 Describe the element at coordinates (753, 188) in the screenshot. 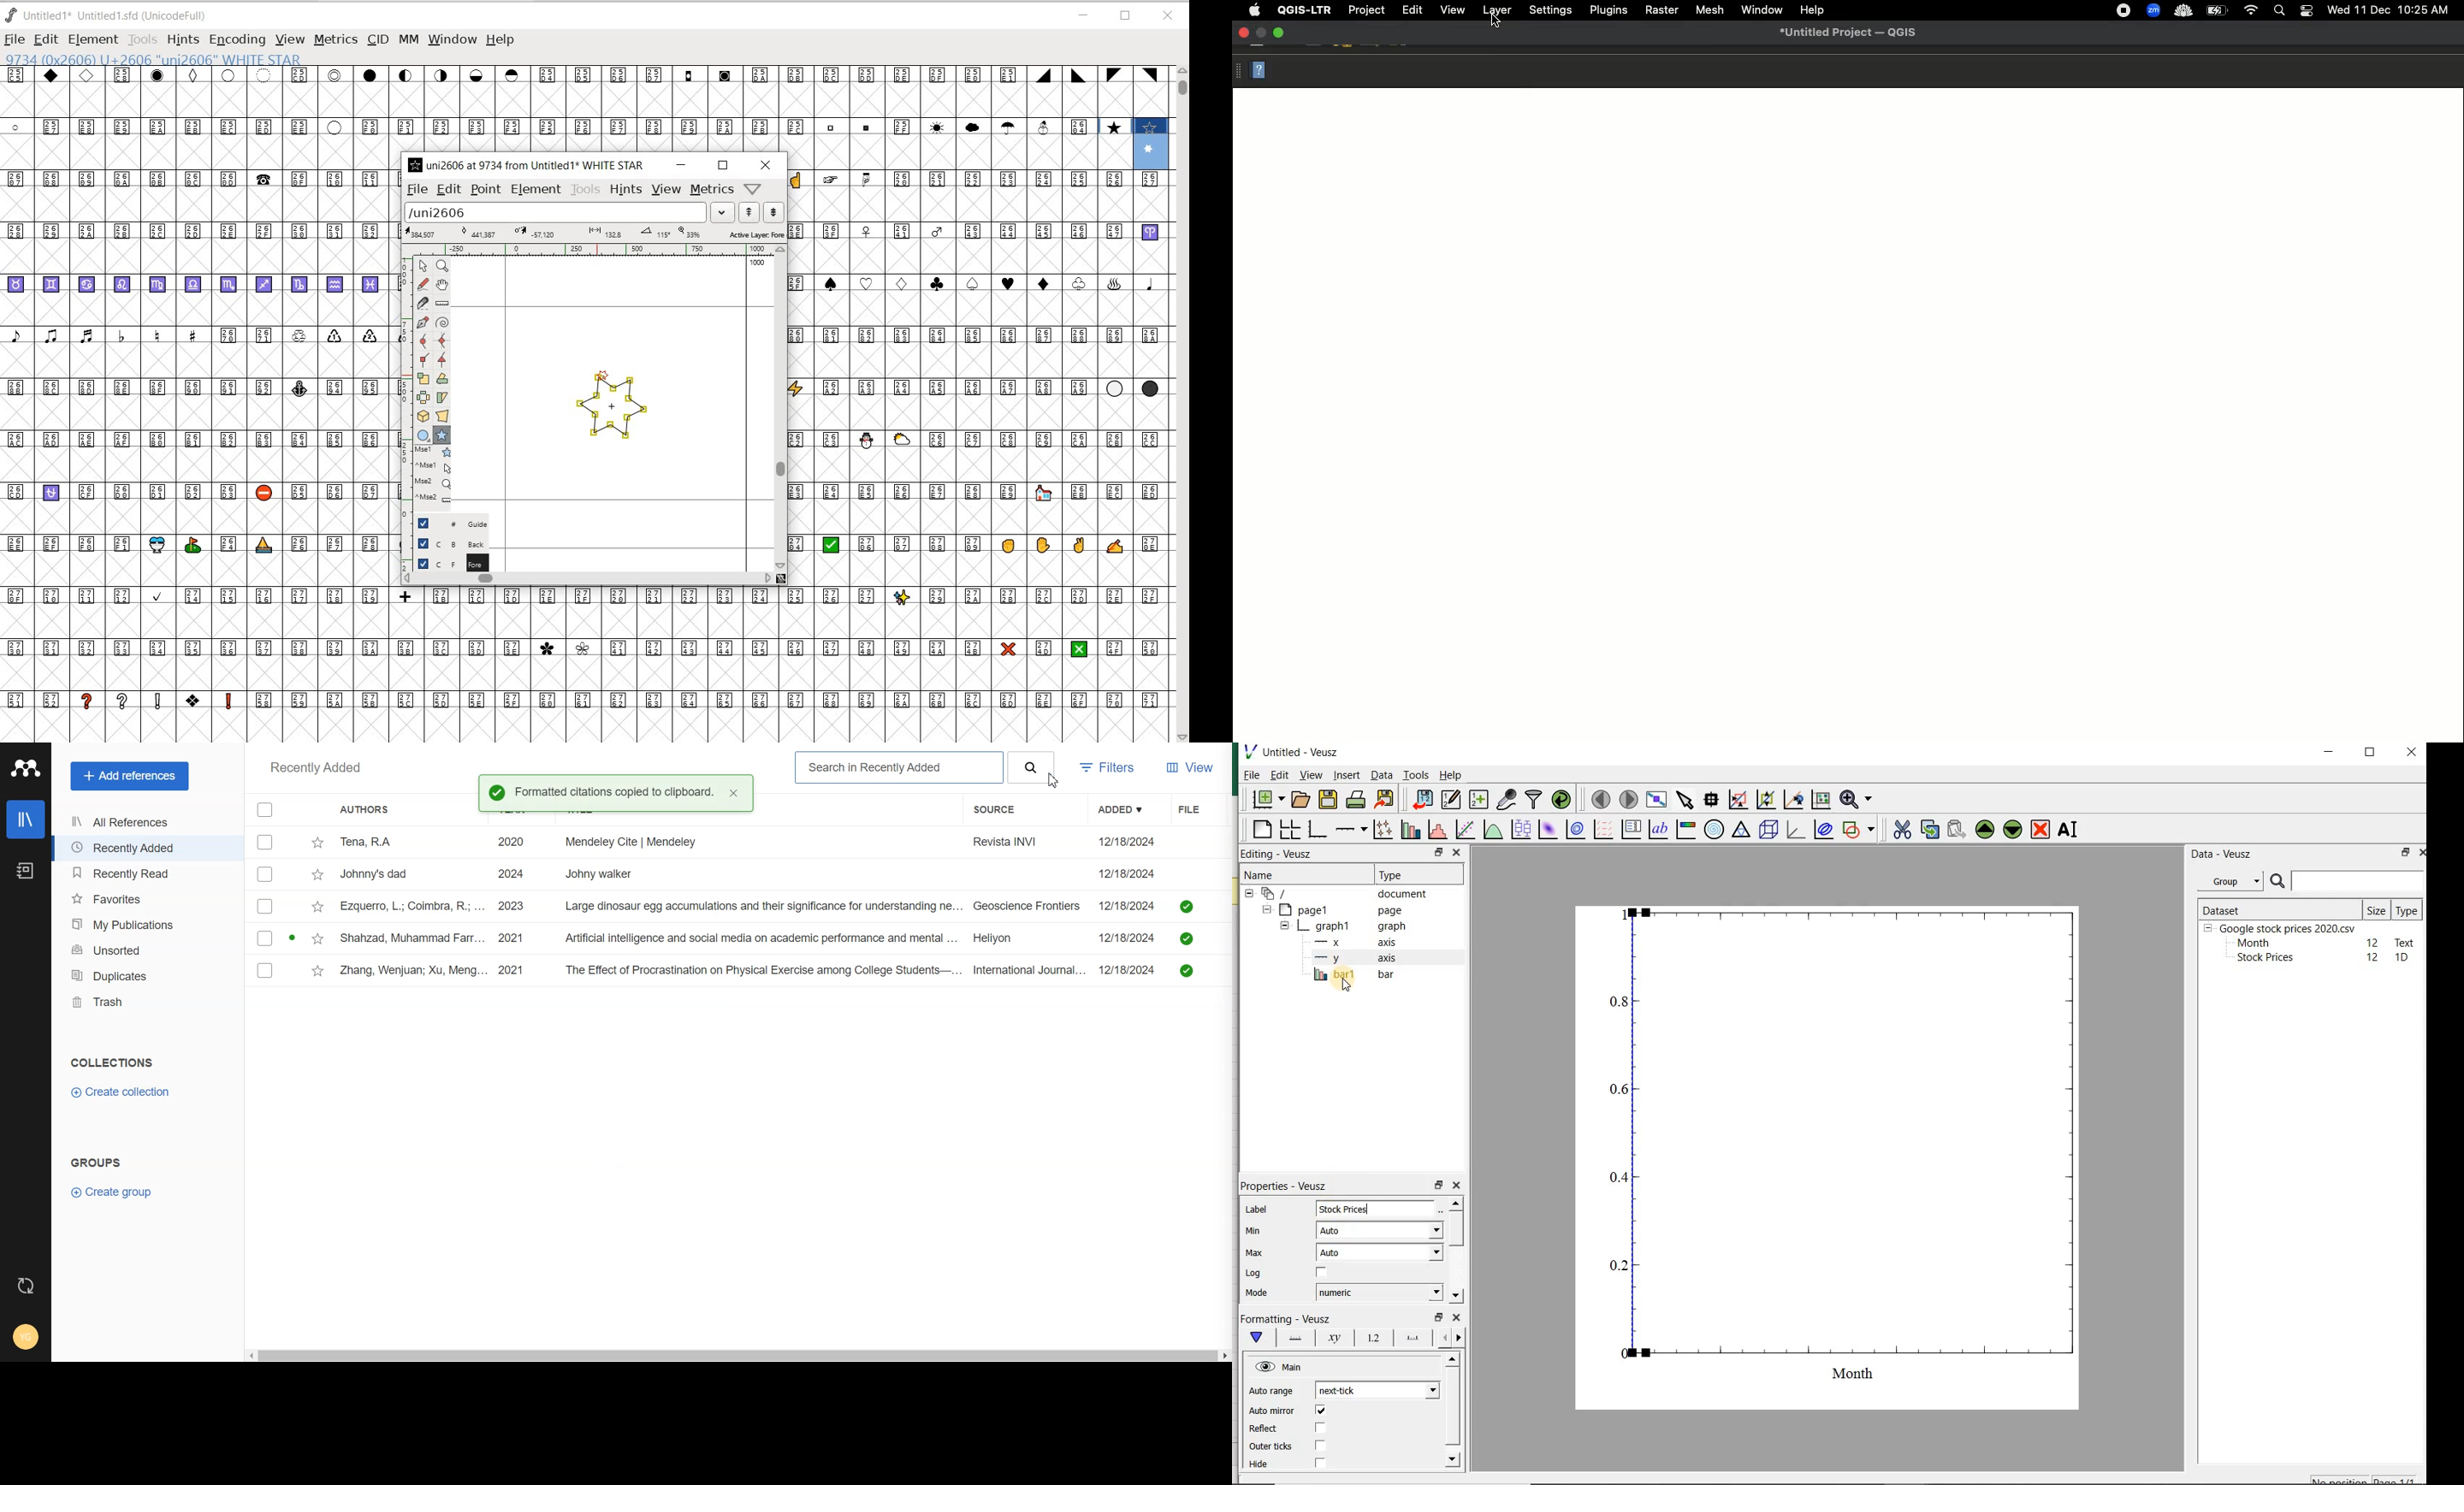

I see `help/window` at that location.